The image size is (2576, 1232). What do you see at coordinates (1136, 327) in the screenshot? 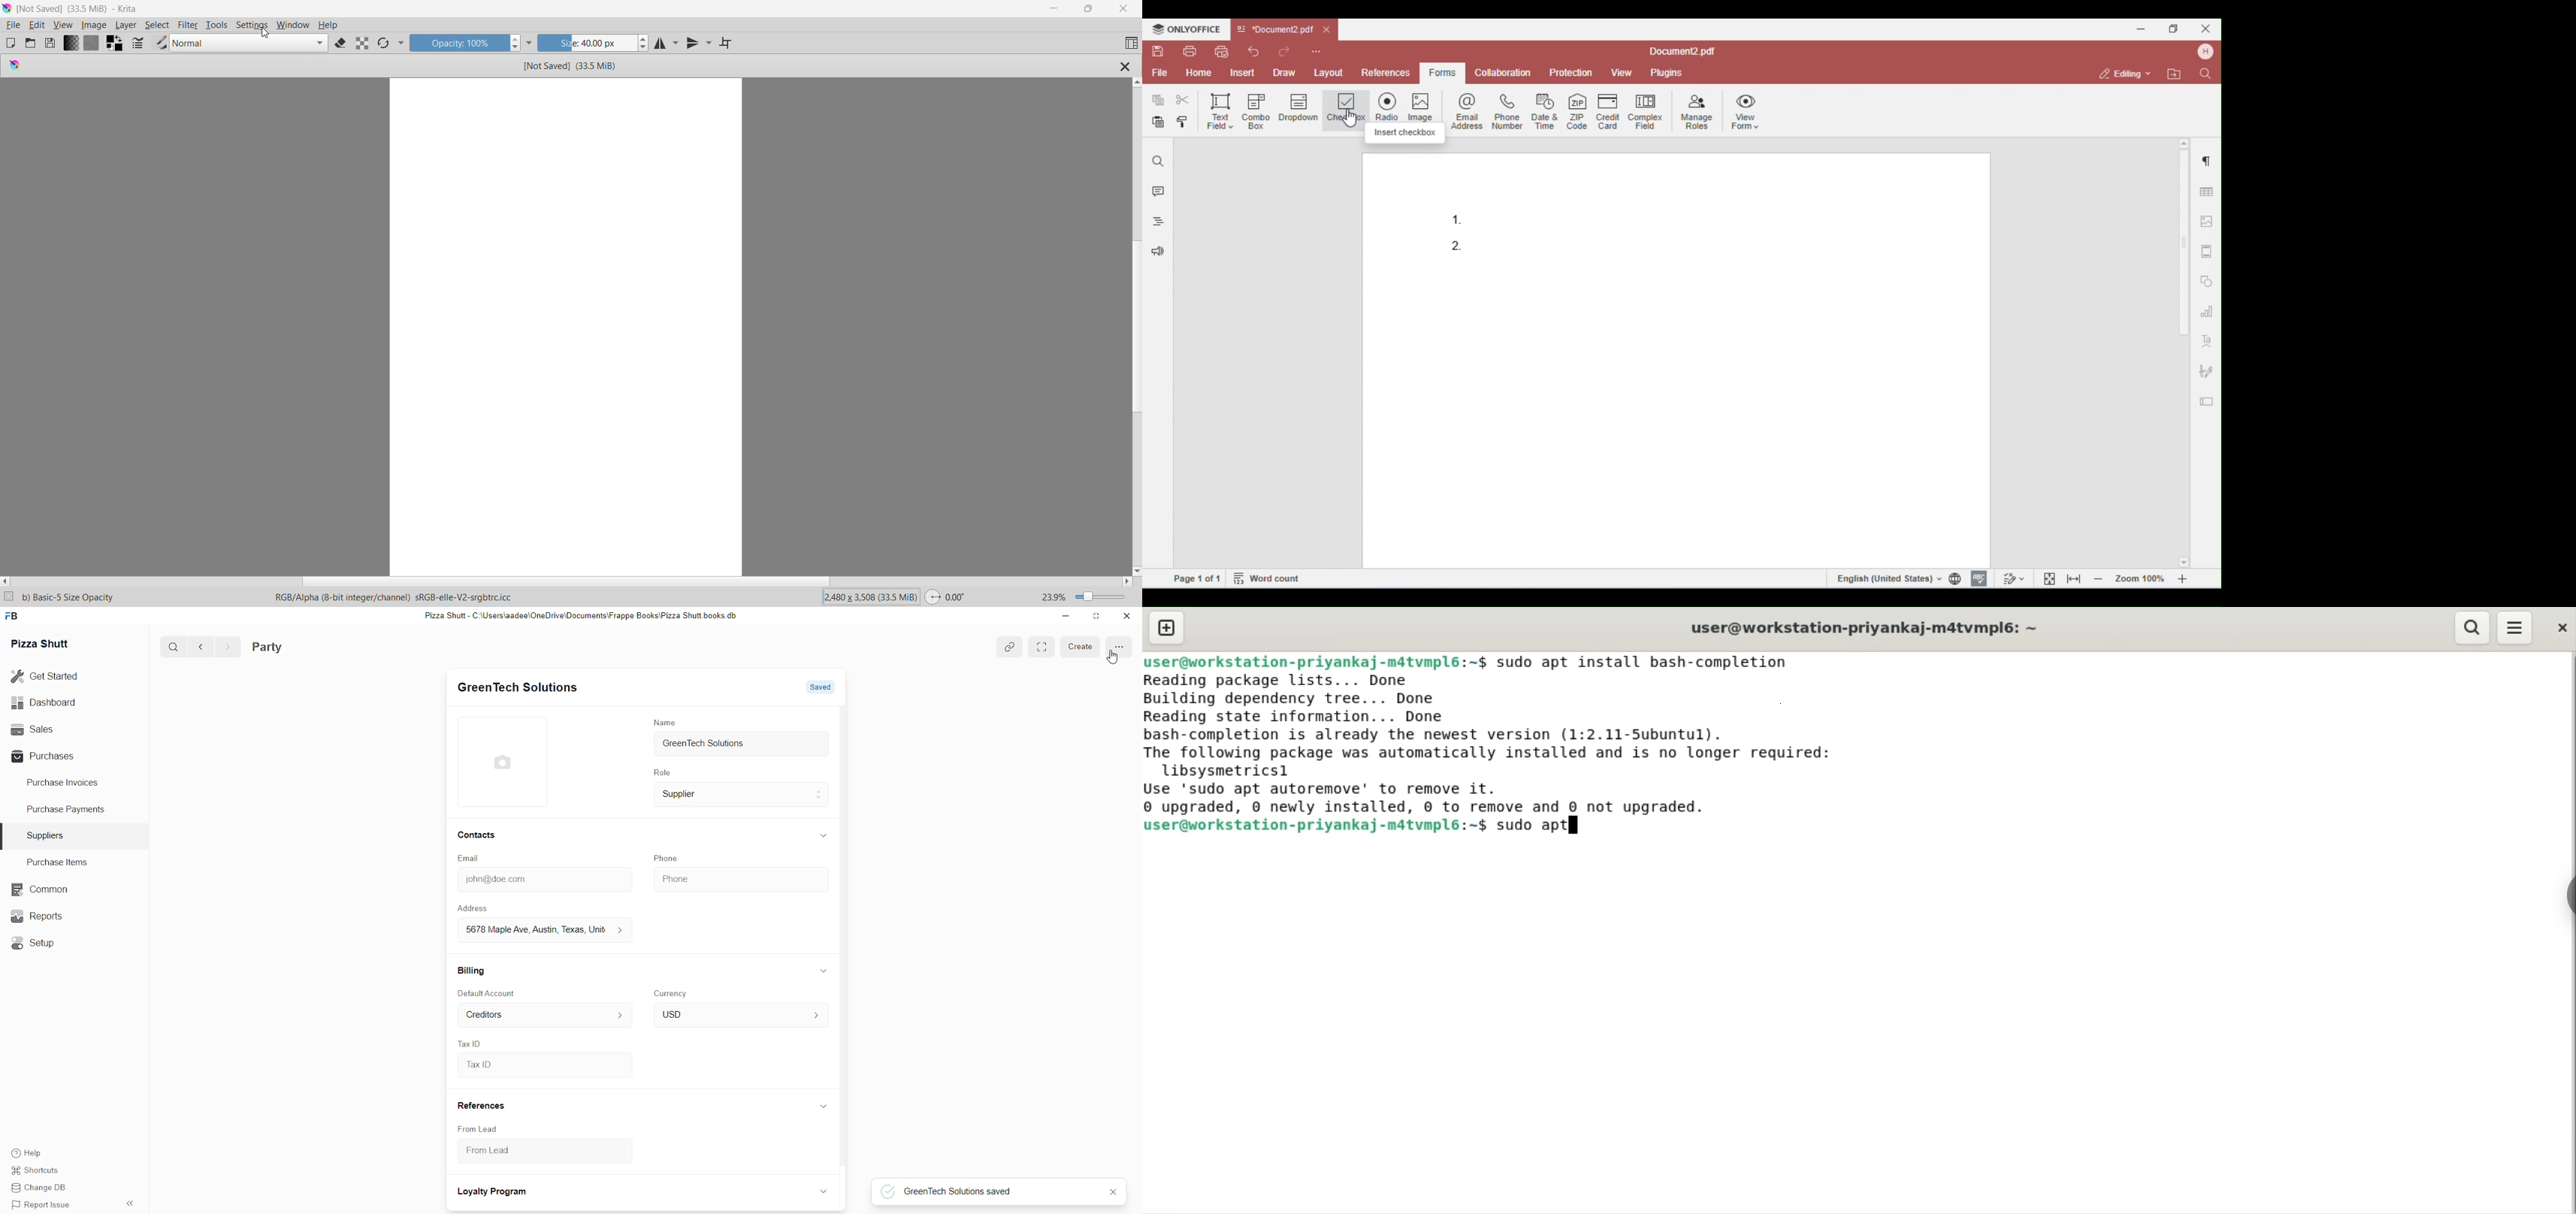
I see `Vertical Scroll Bar` at bounding box center [1136, 327].